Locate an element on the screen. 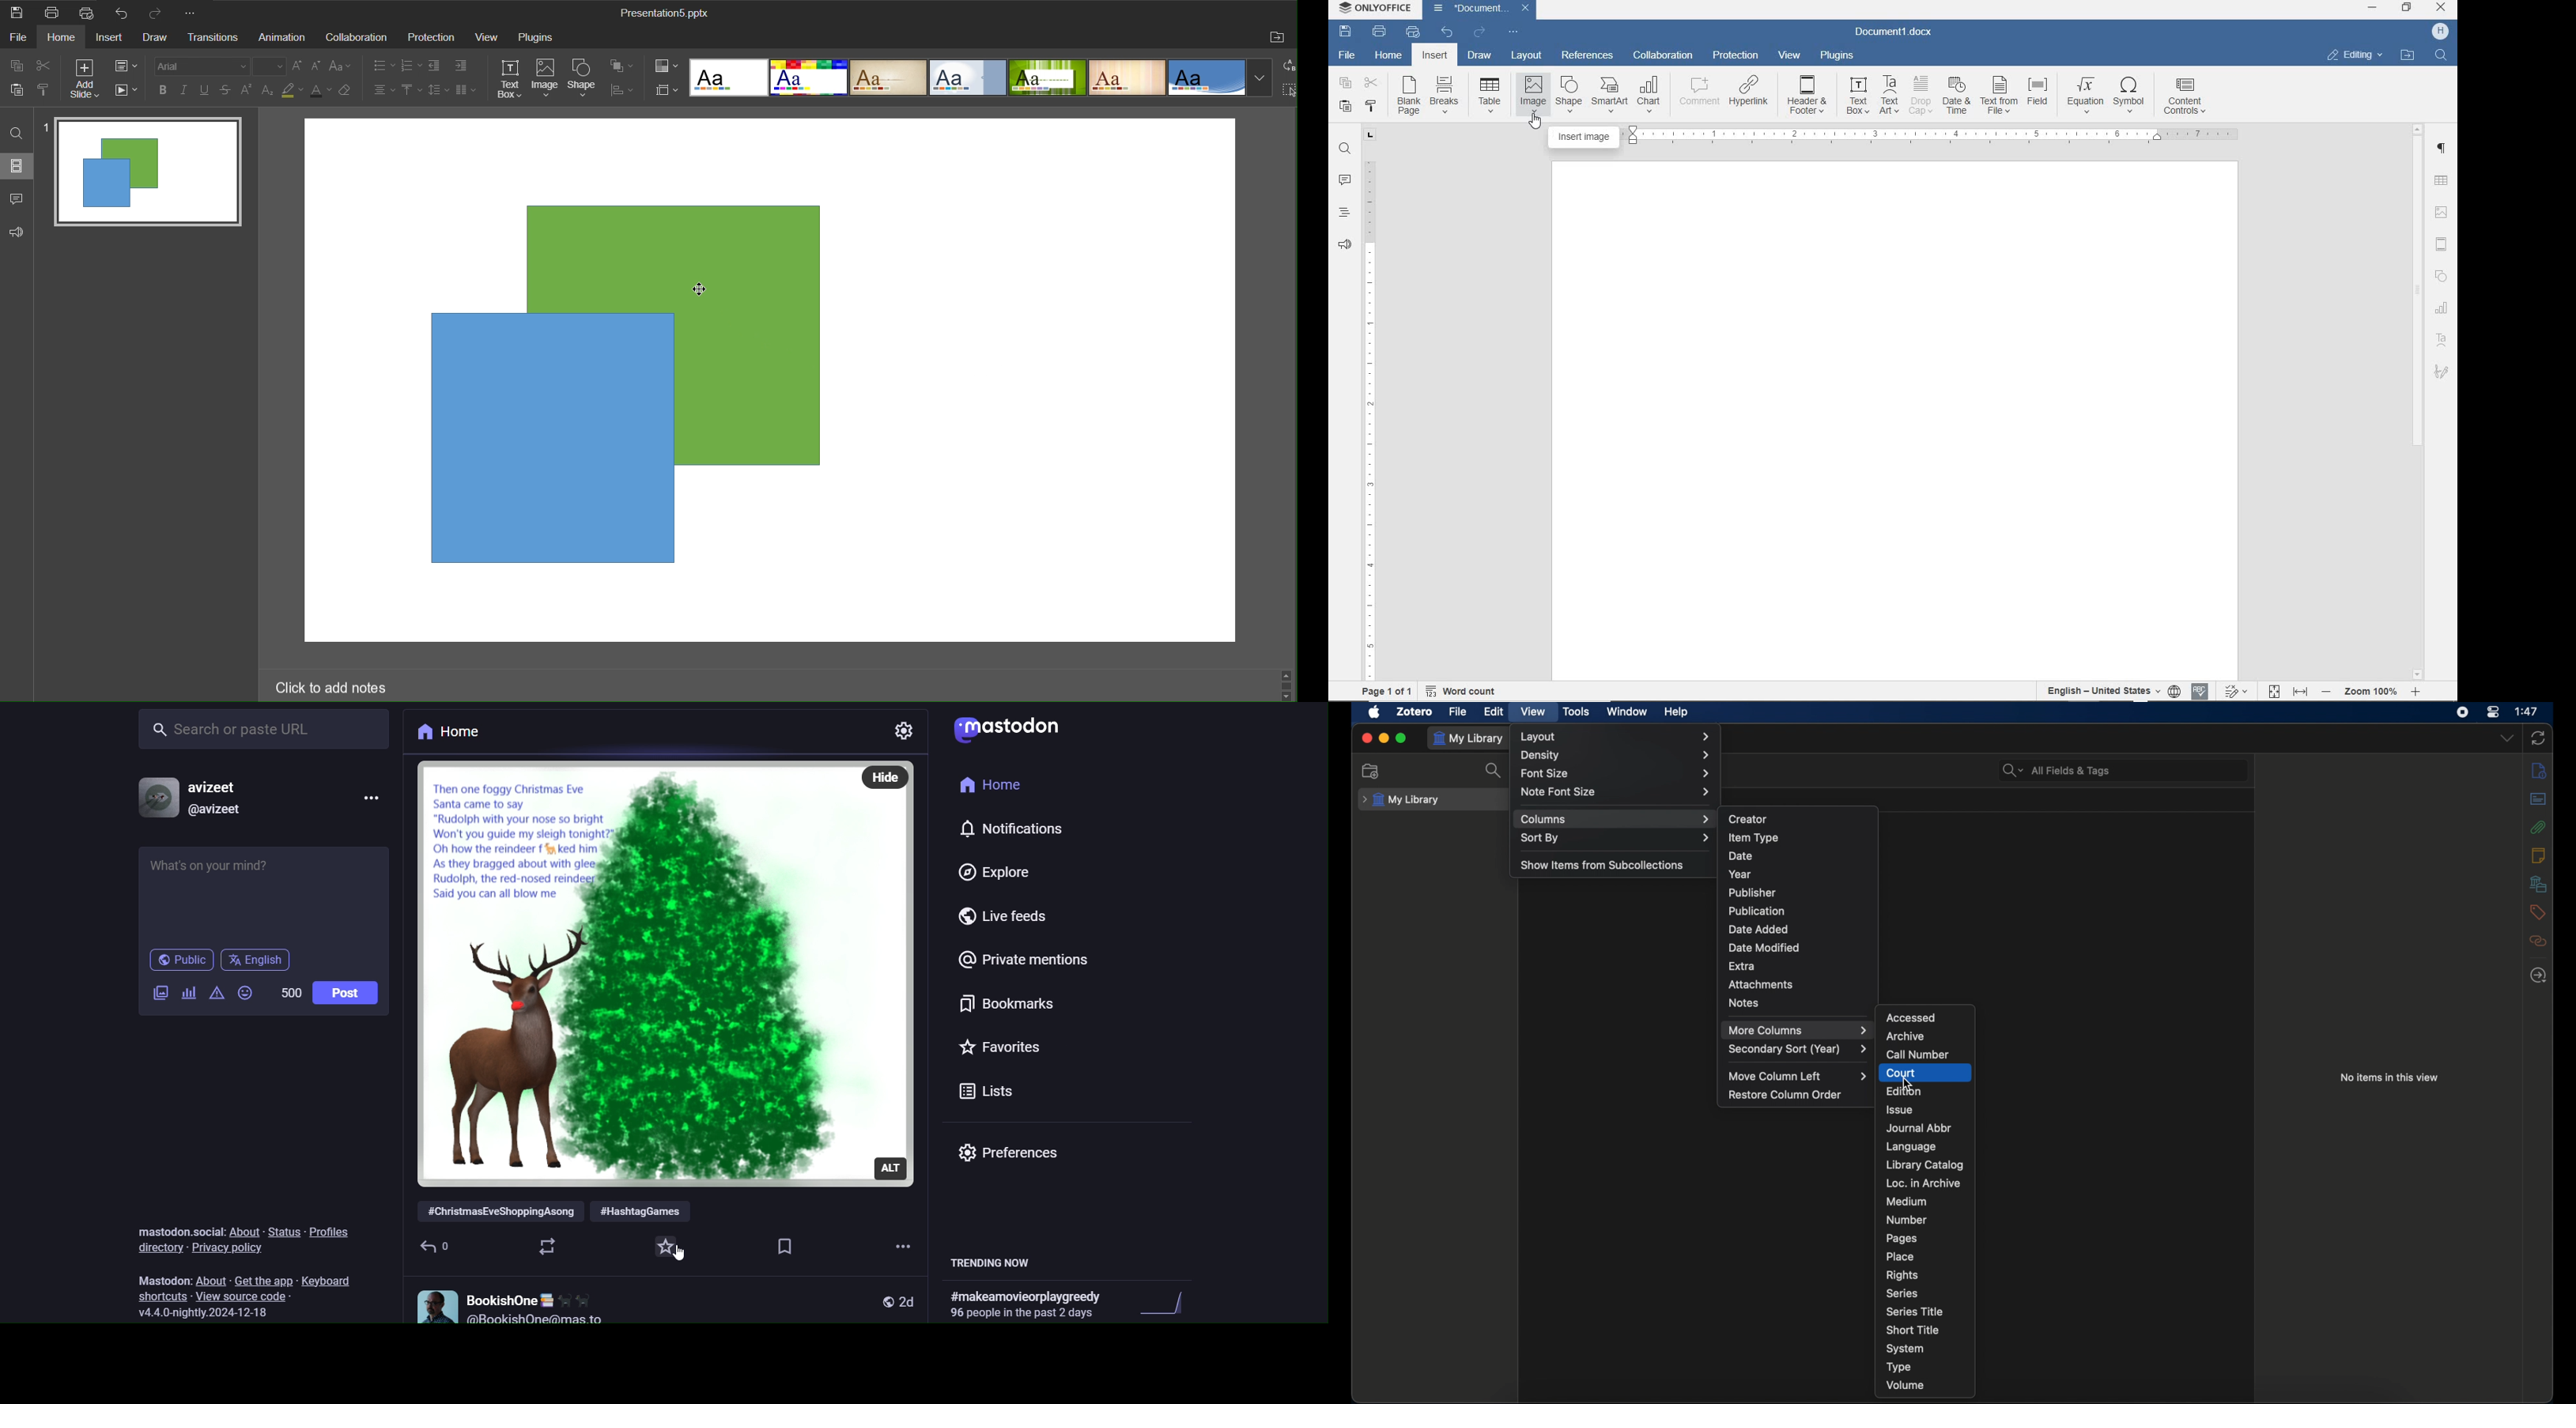 This screenshot has height=1428, width=2576. Document1(document name) is located at coordinates (1483, 9).